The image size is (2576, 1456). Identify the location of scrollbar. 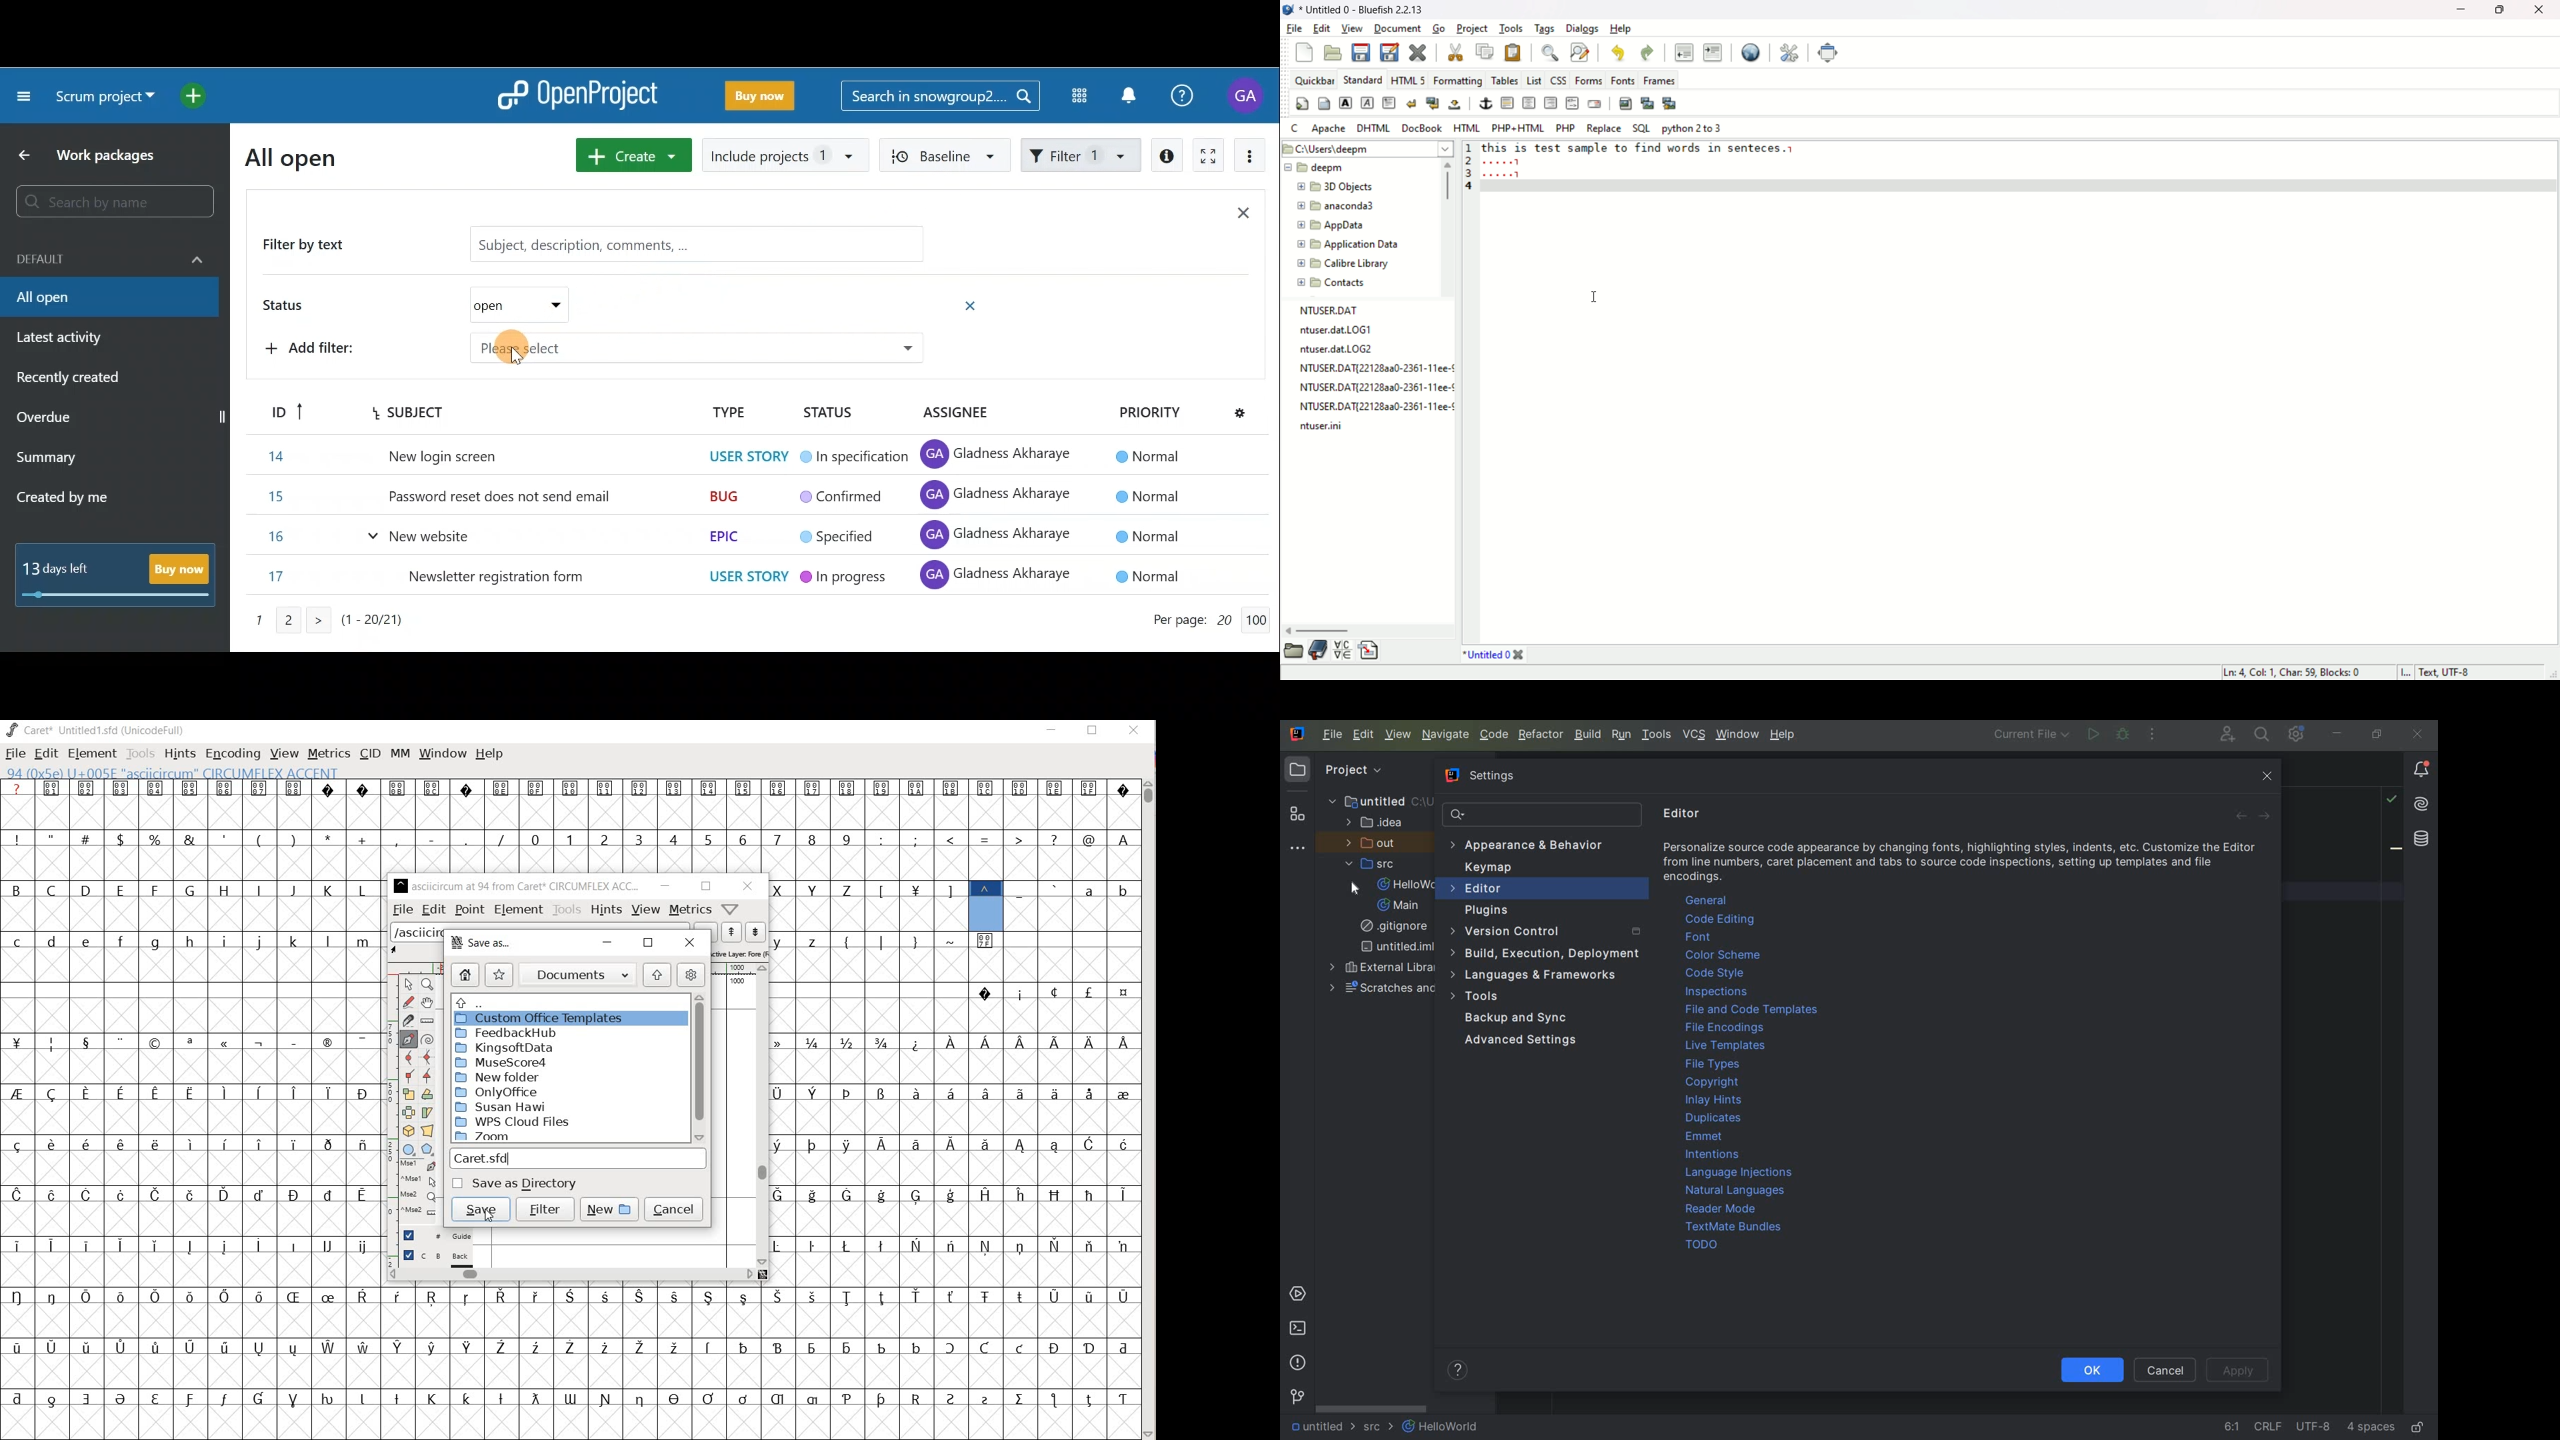
(700, 1069).